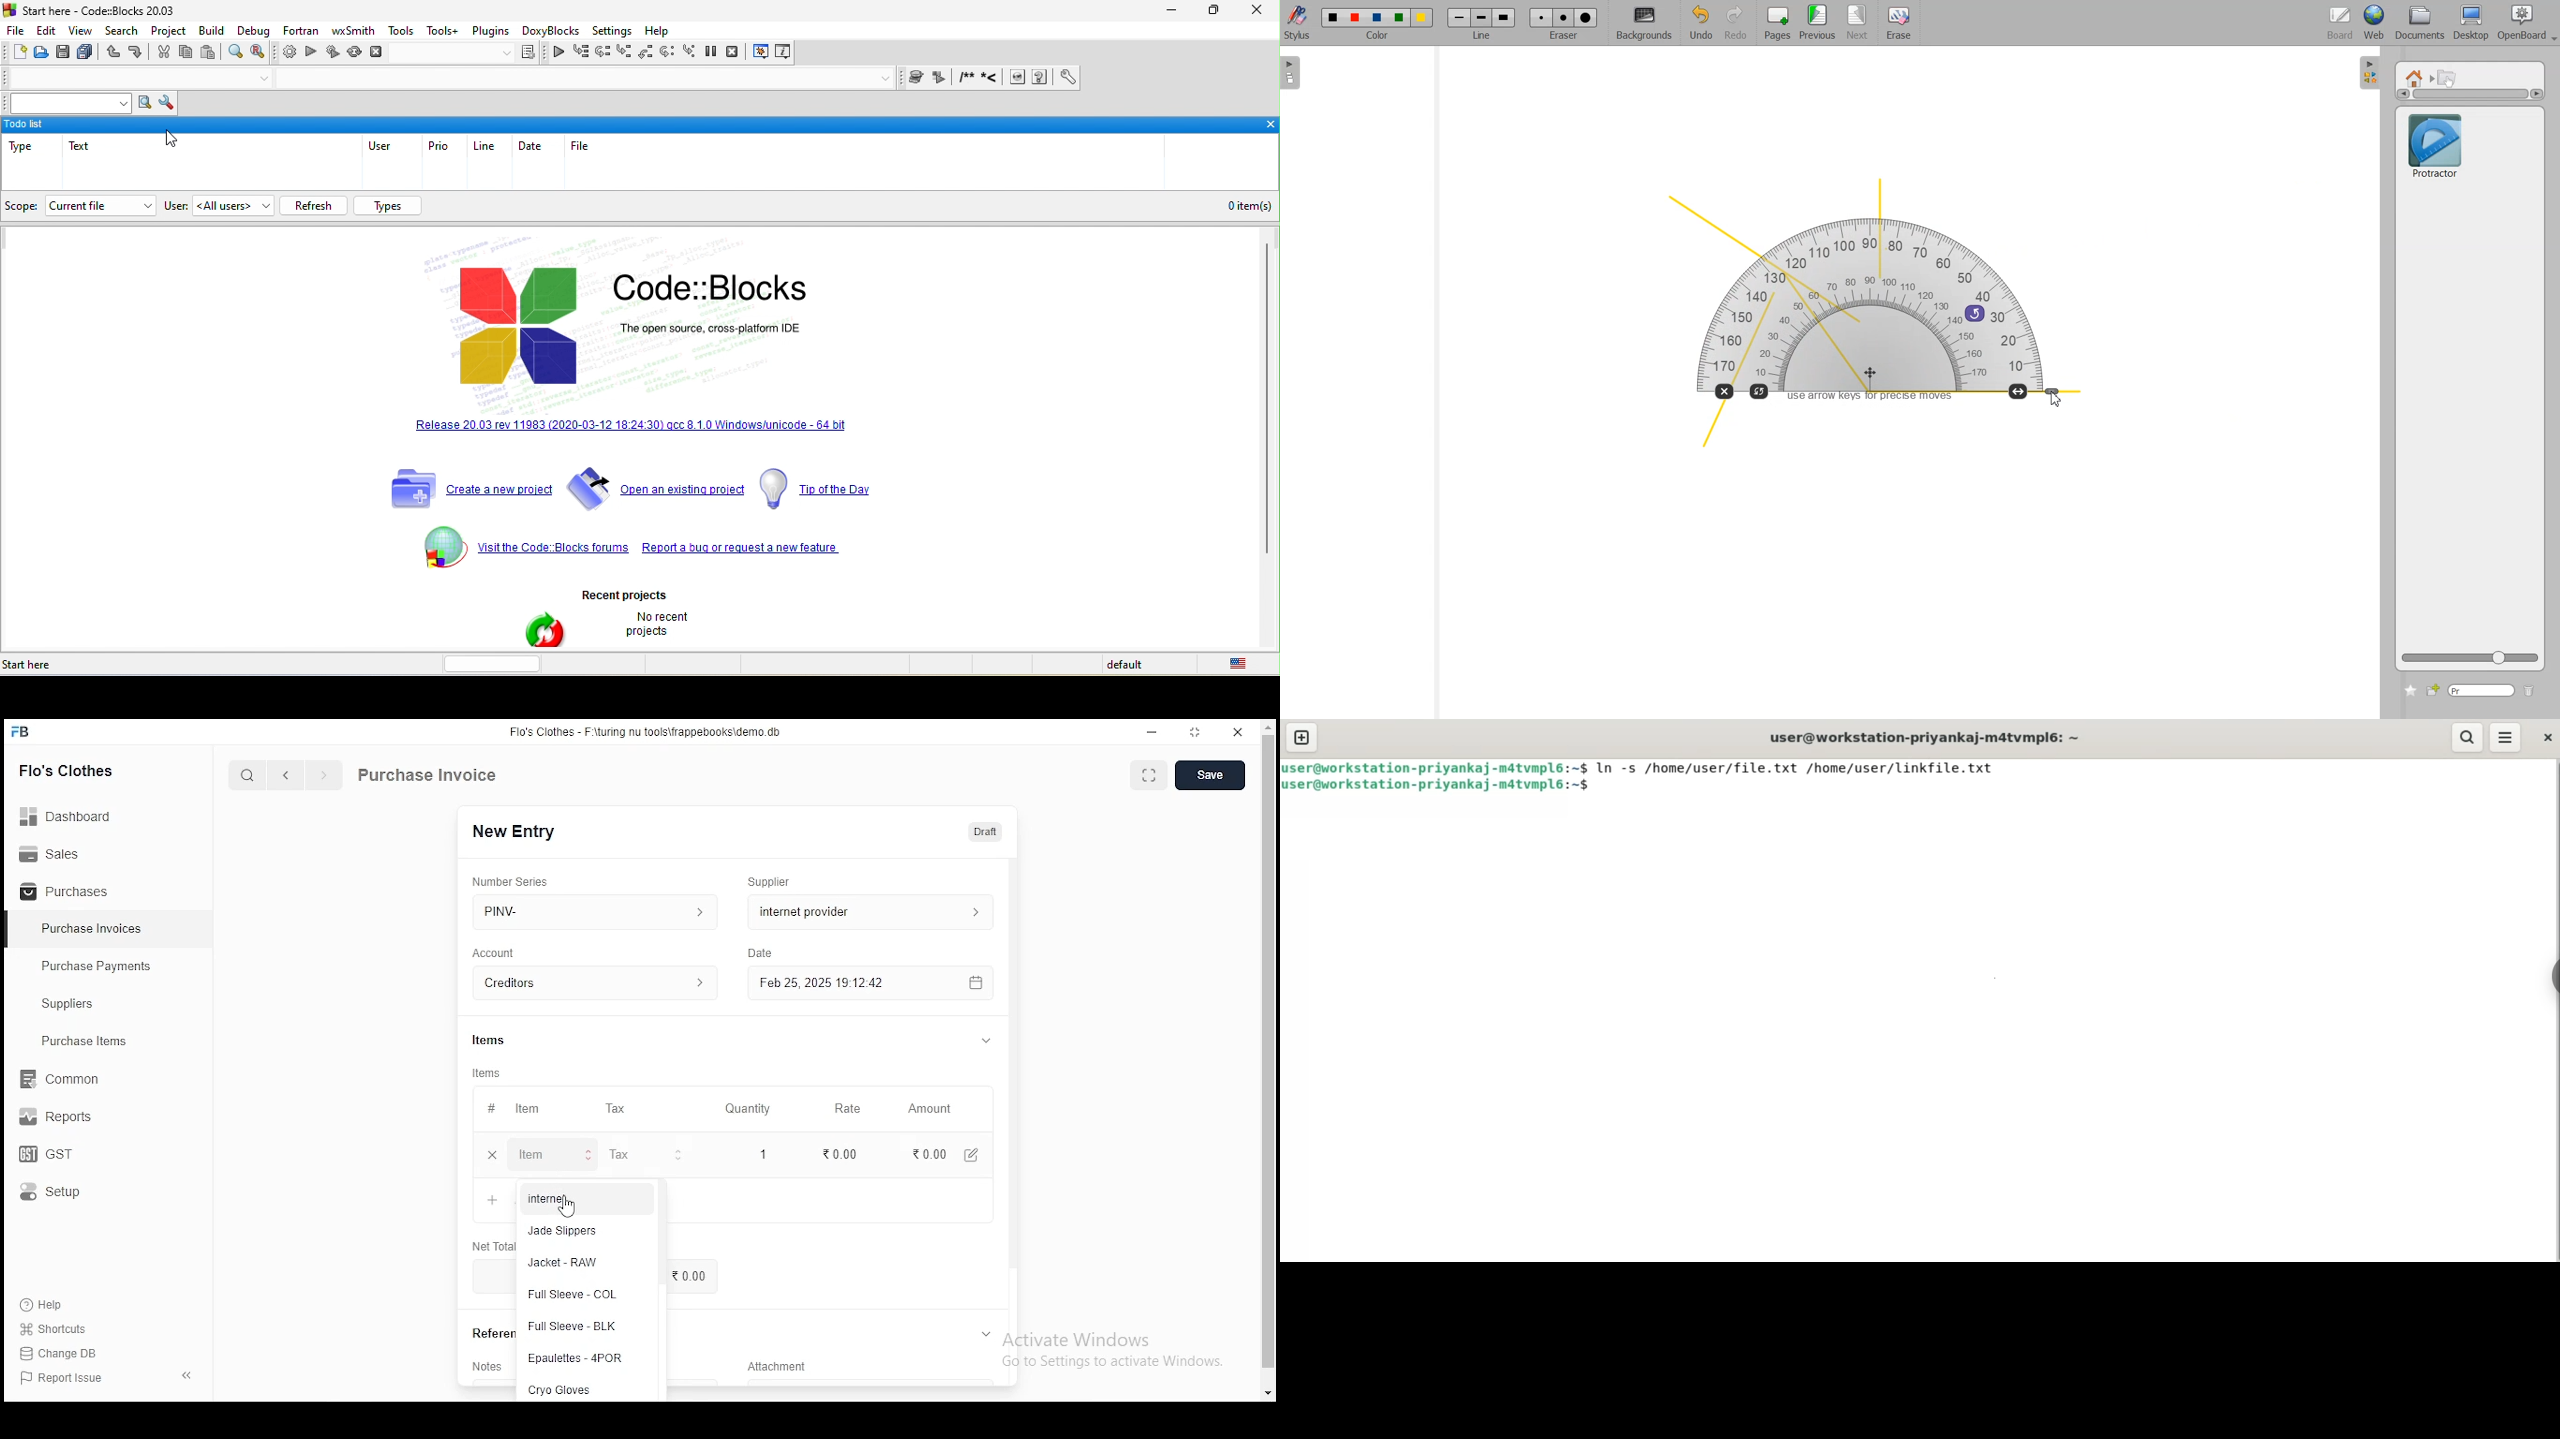 This screenshot has height=1456, width=2576. What do you see at coordinates (650, 732) in the screenshot?
I see `flo's clothes - F:\turing nu tools\frappebooks\demo.db` at bounding box center [650, 732].